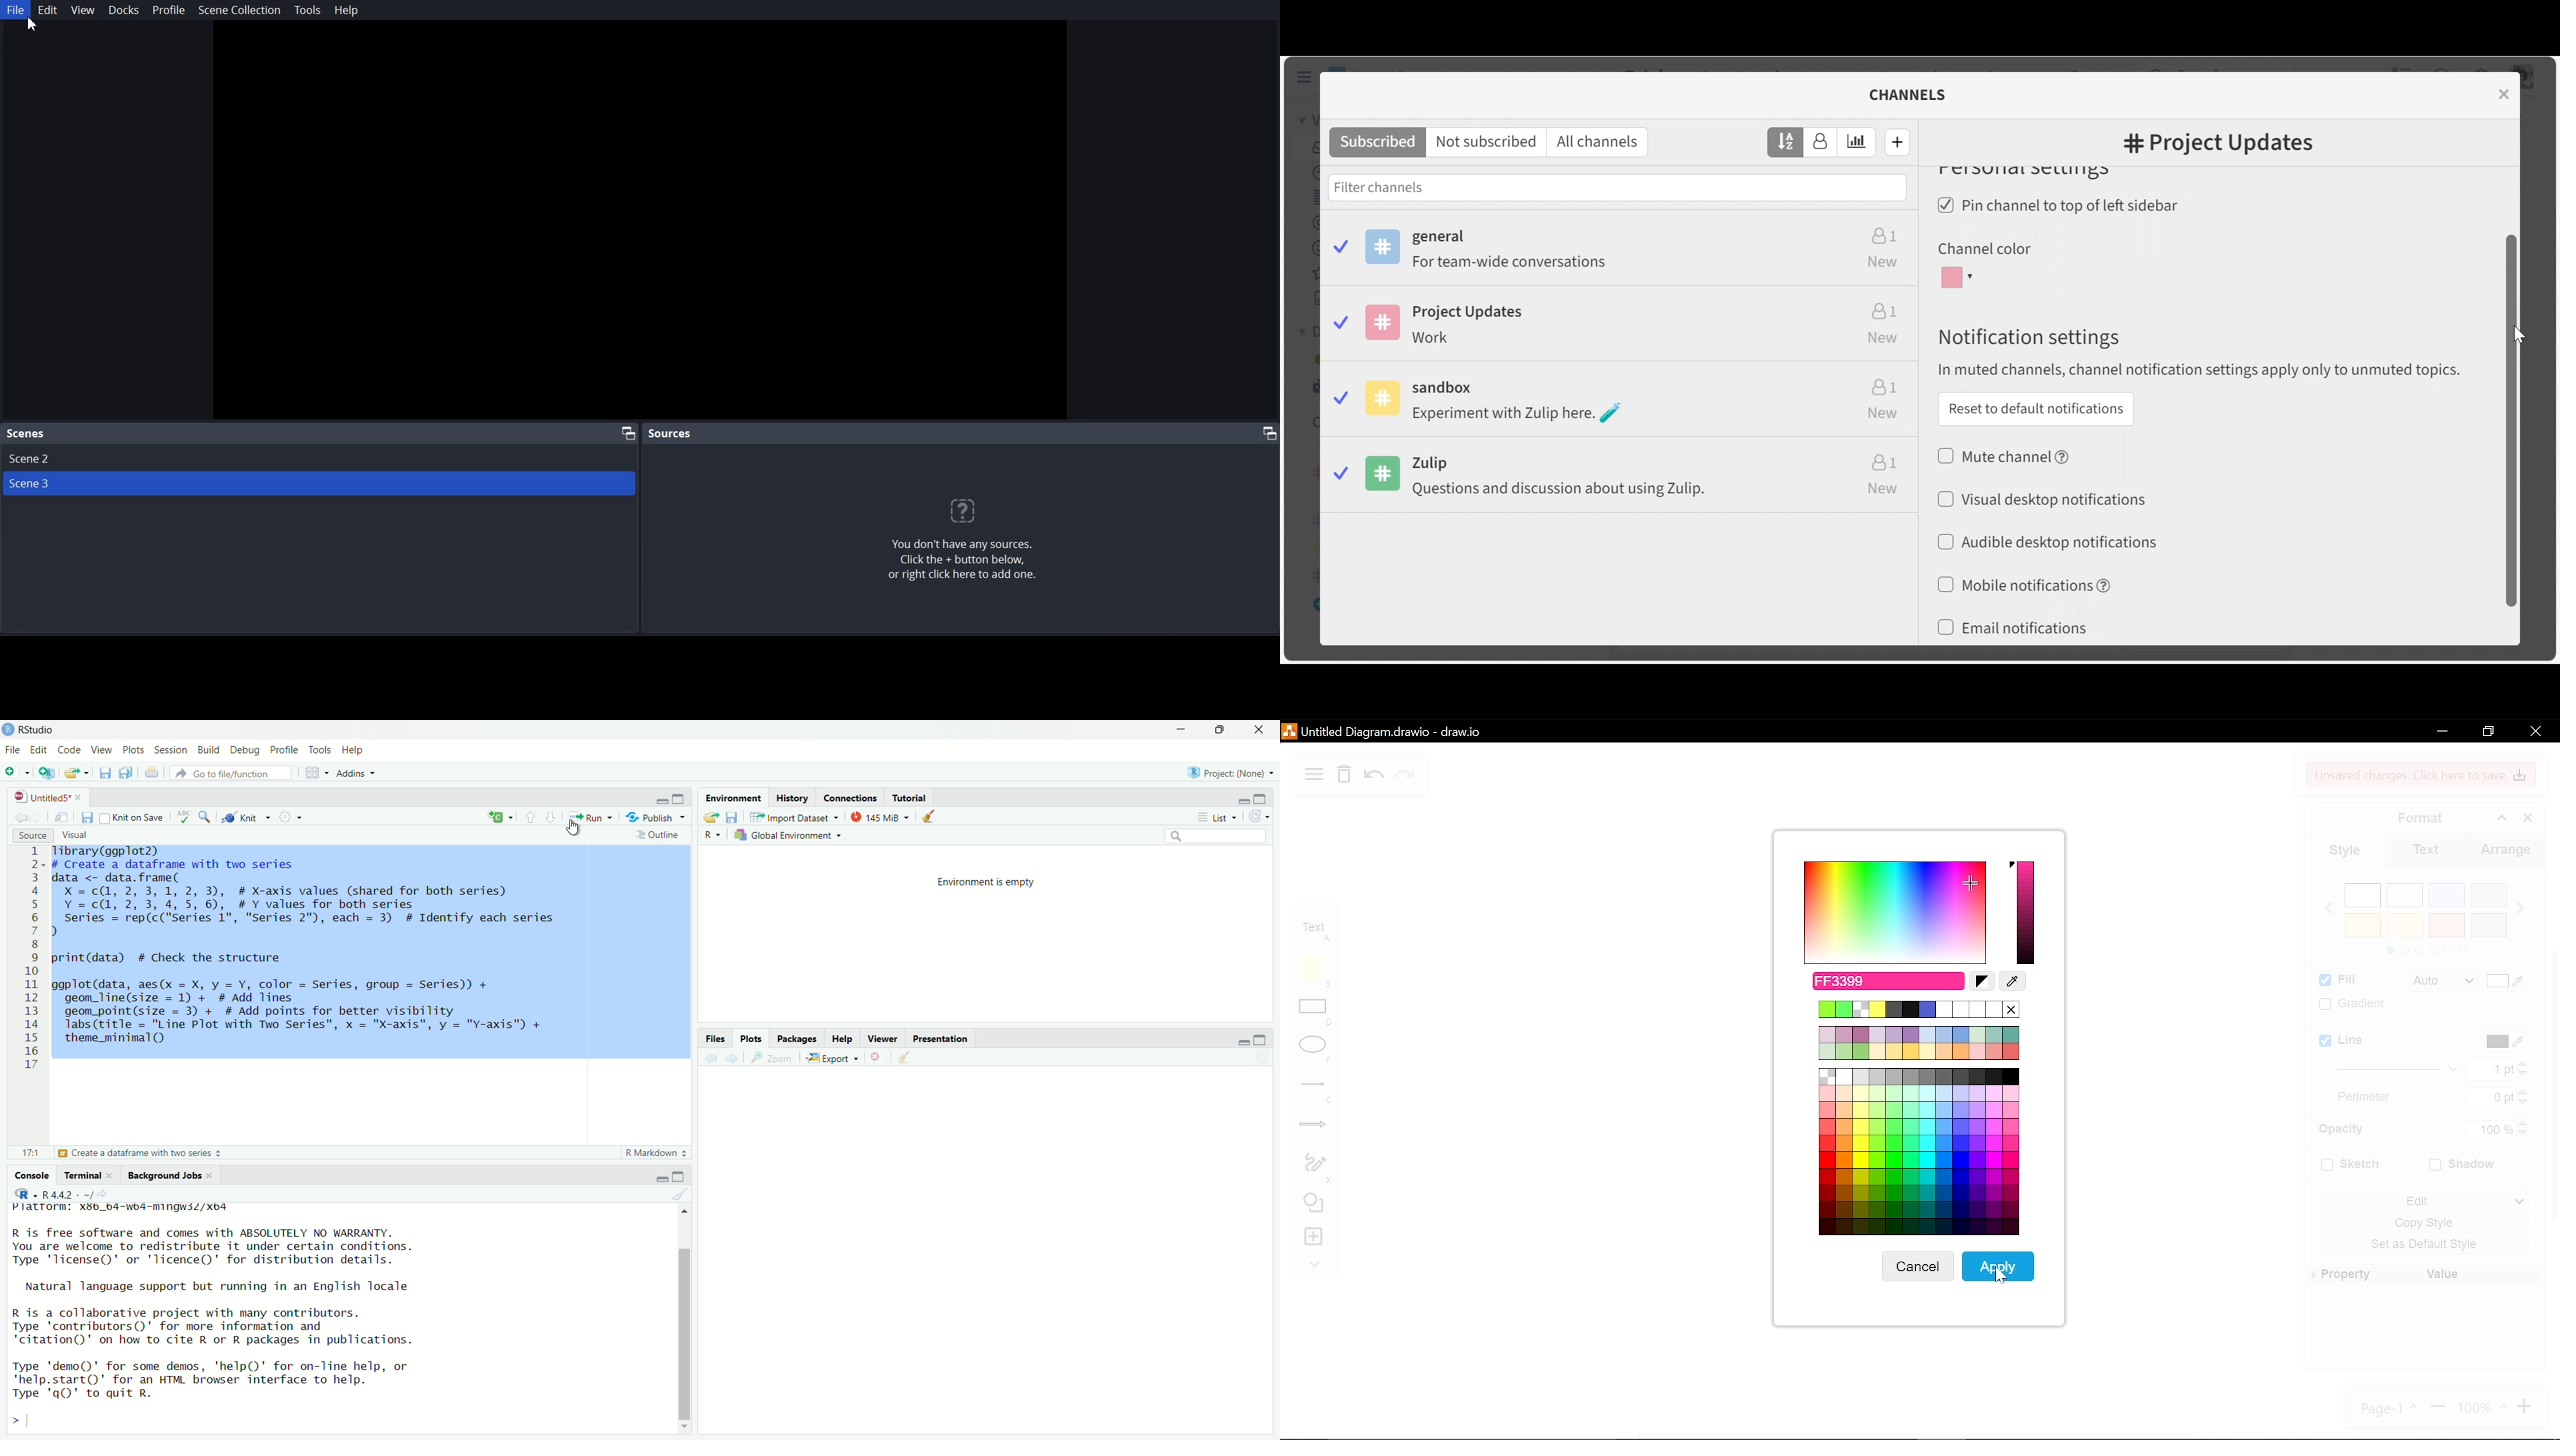 The width and height of the screenshot is (2576, 1456). What do you see at coordinates (1619, 327) in the screenshot?
I see `Project Updates` at bounding box center [1619, 327].